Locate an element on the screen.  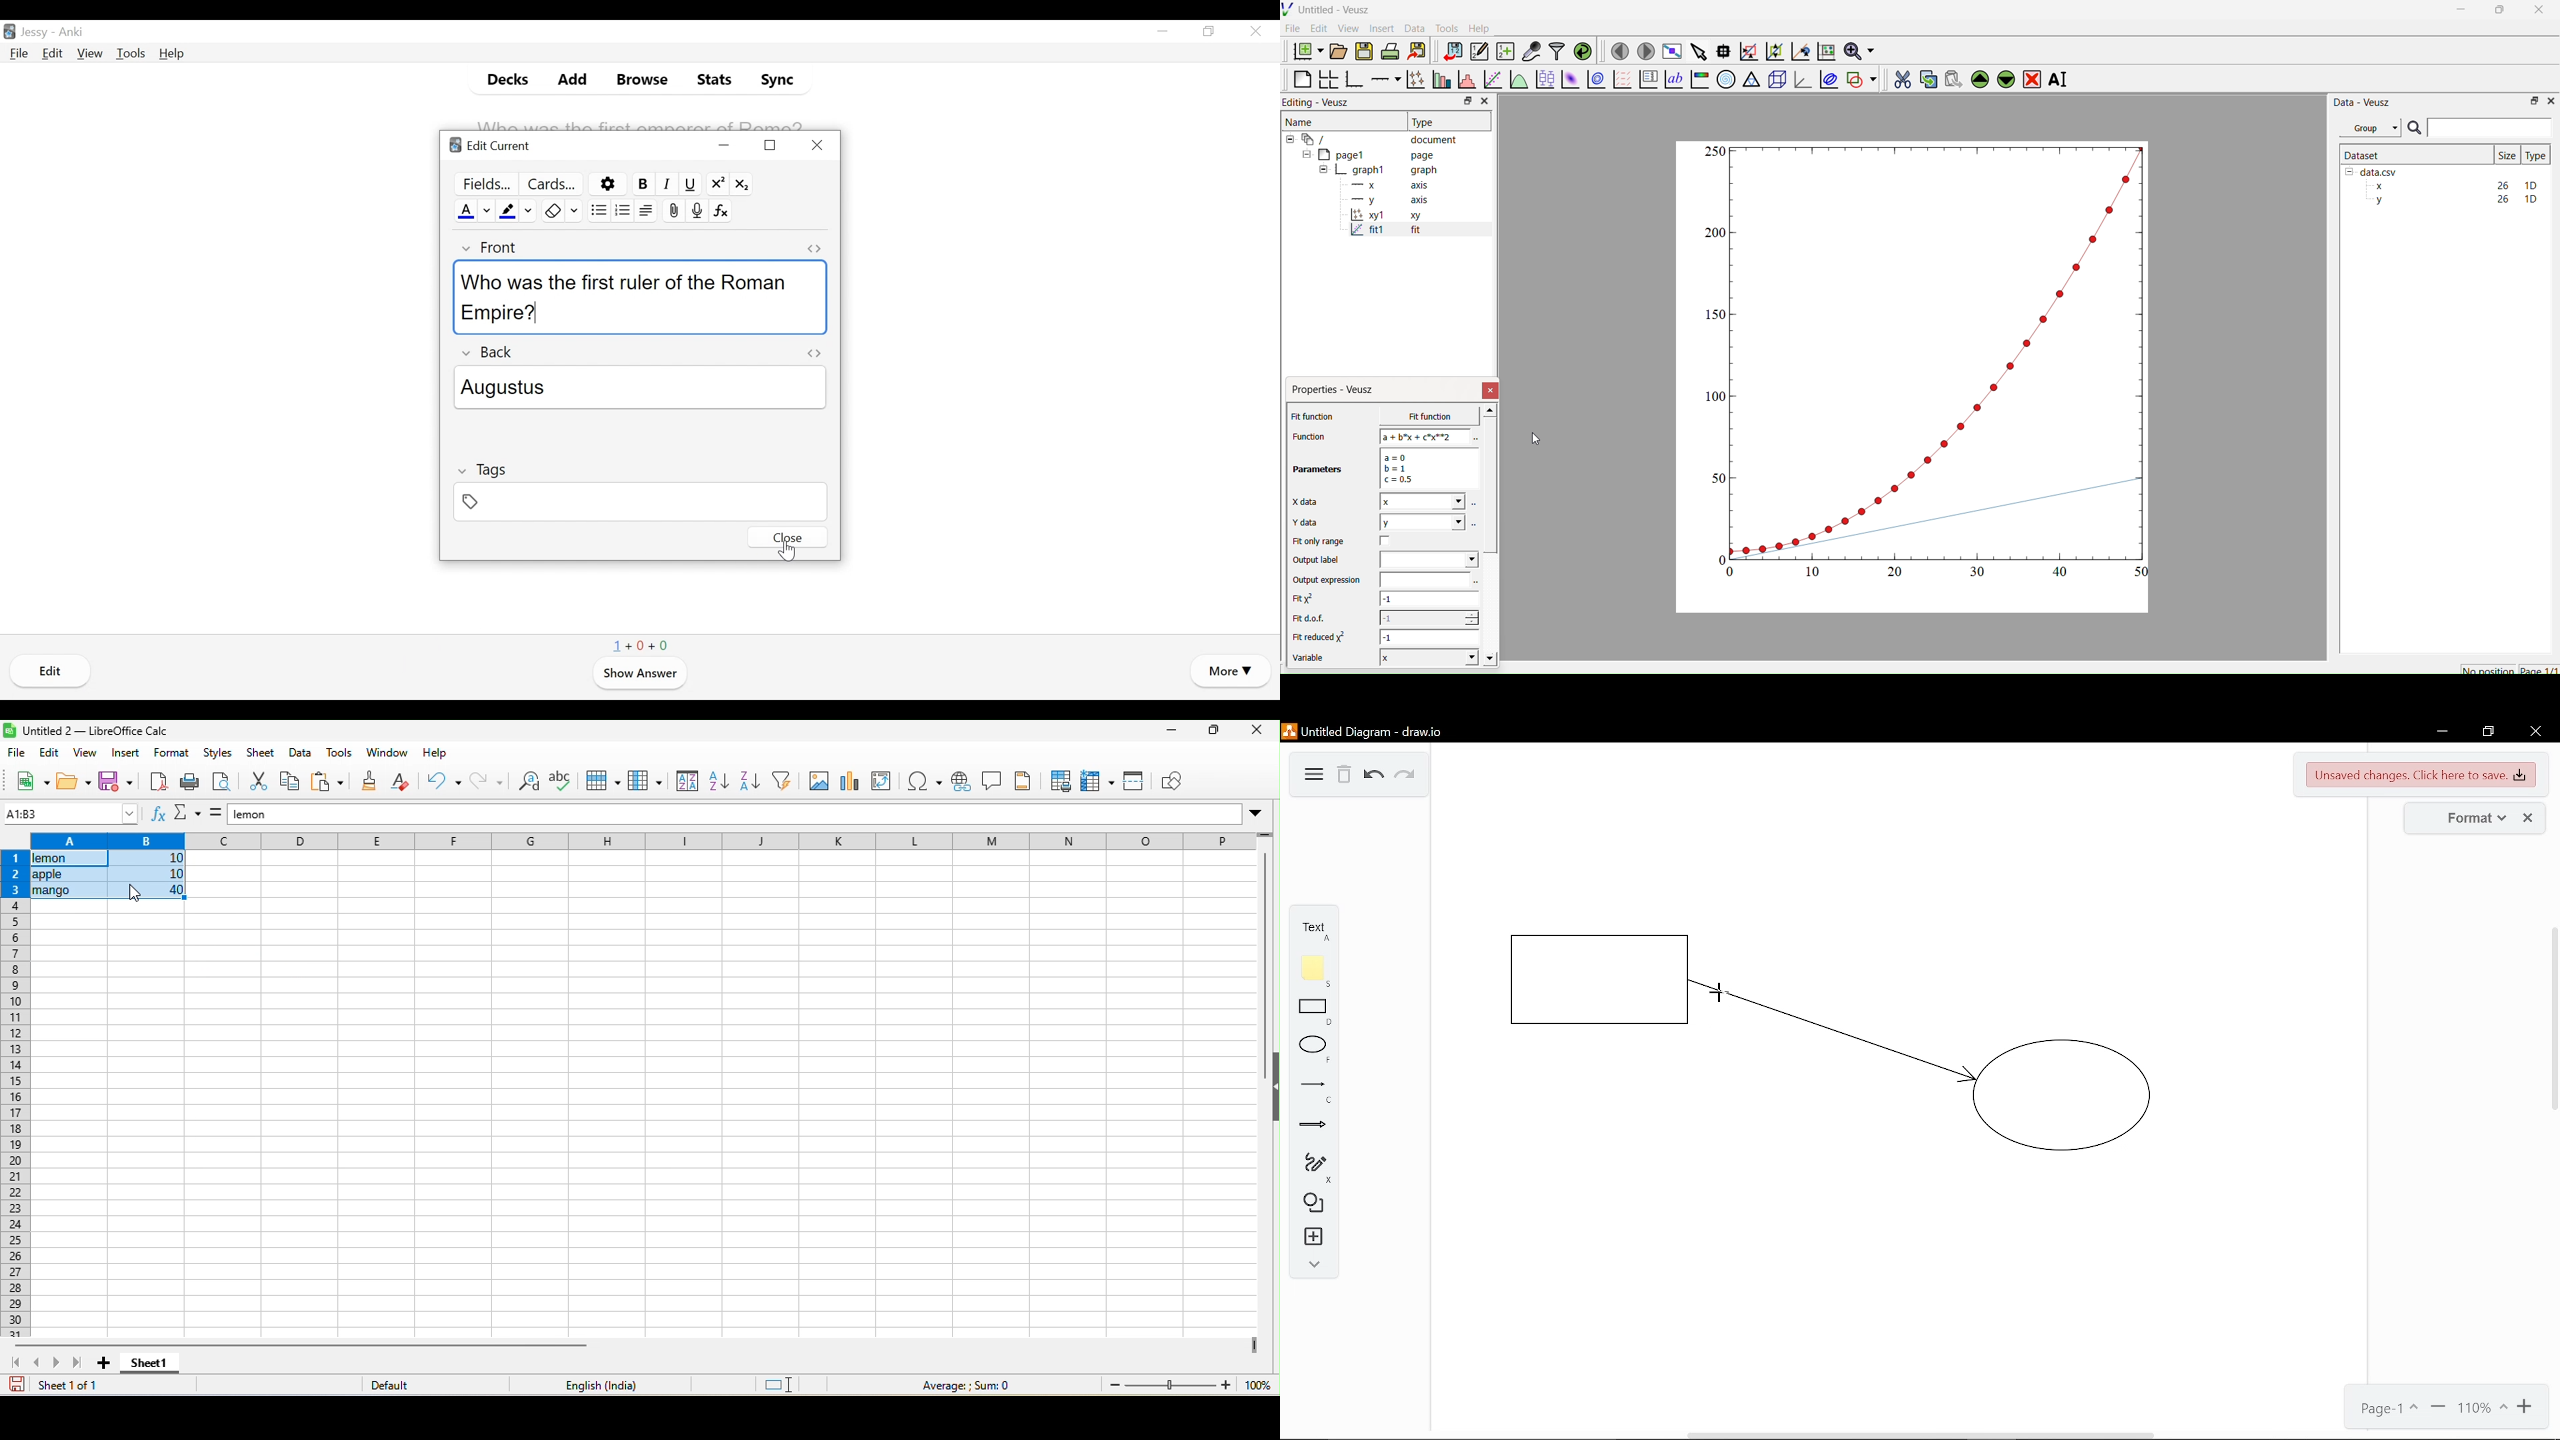
Select using dataset browser is located at coordinates (1475, 524).